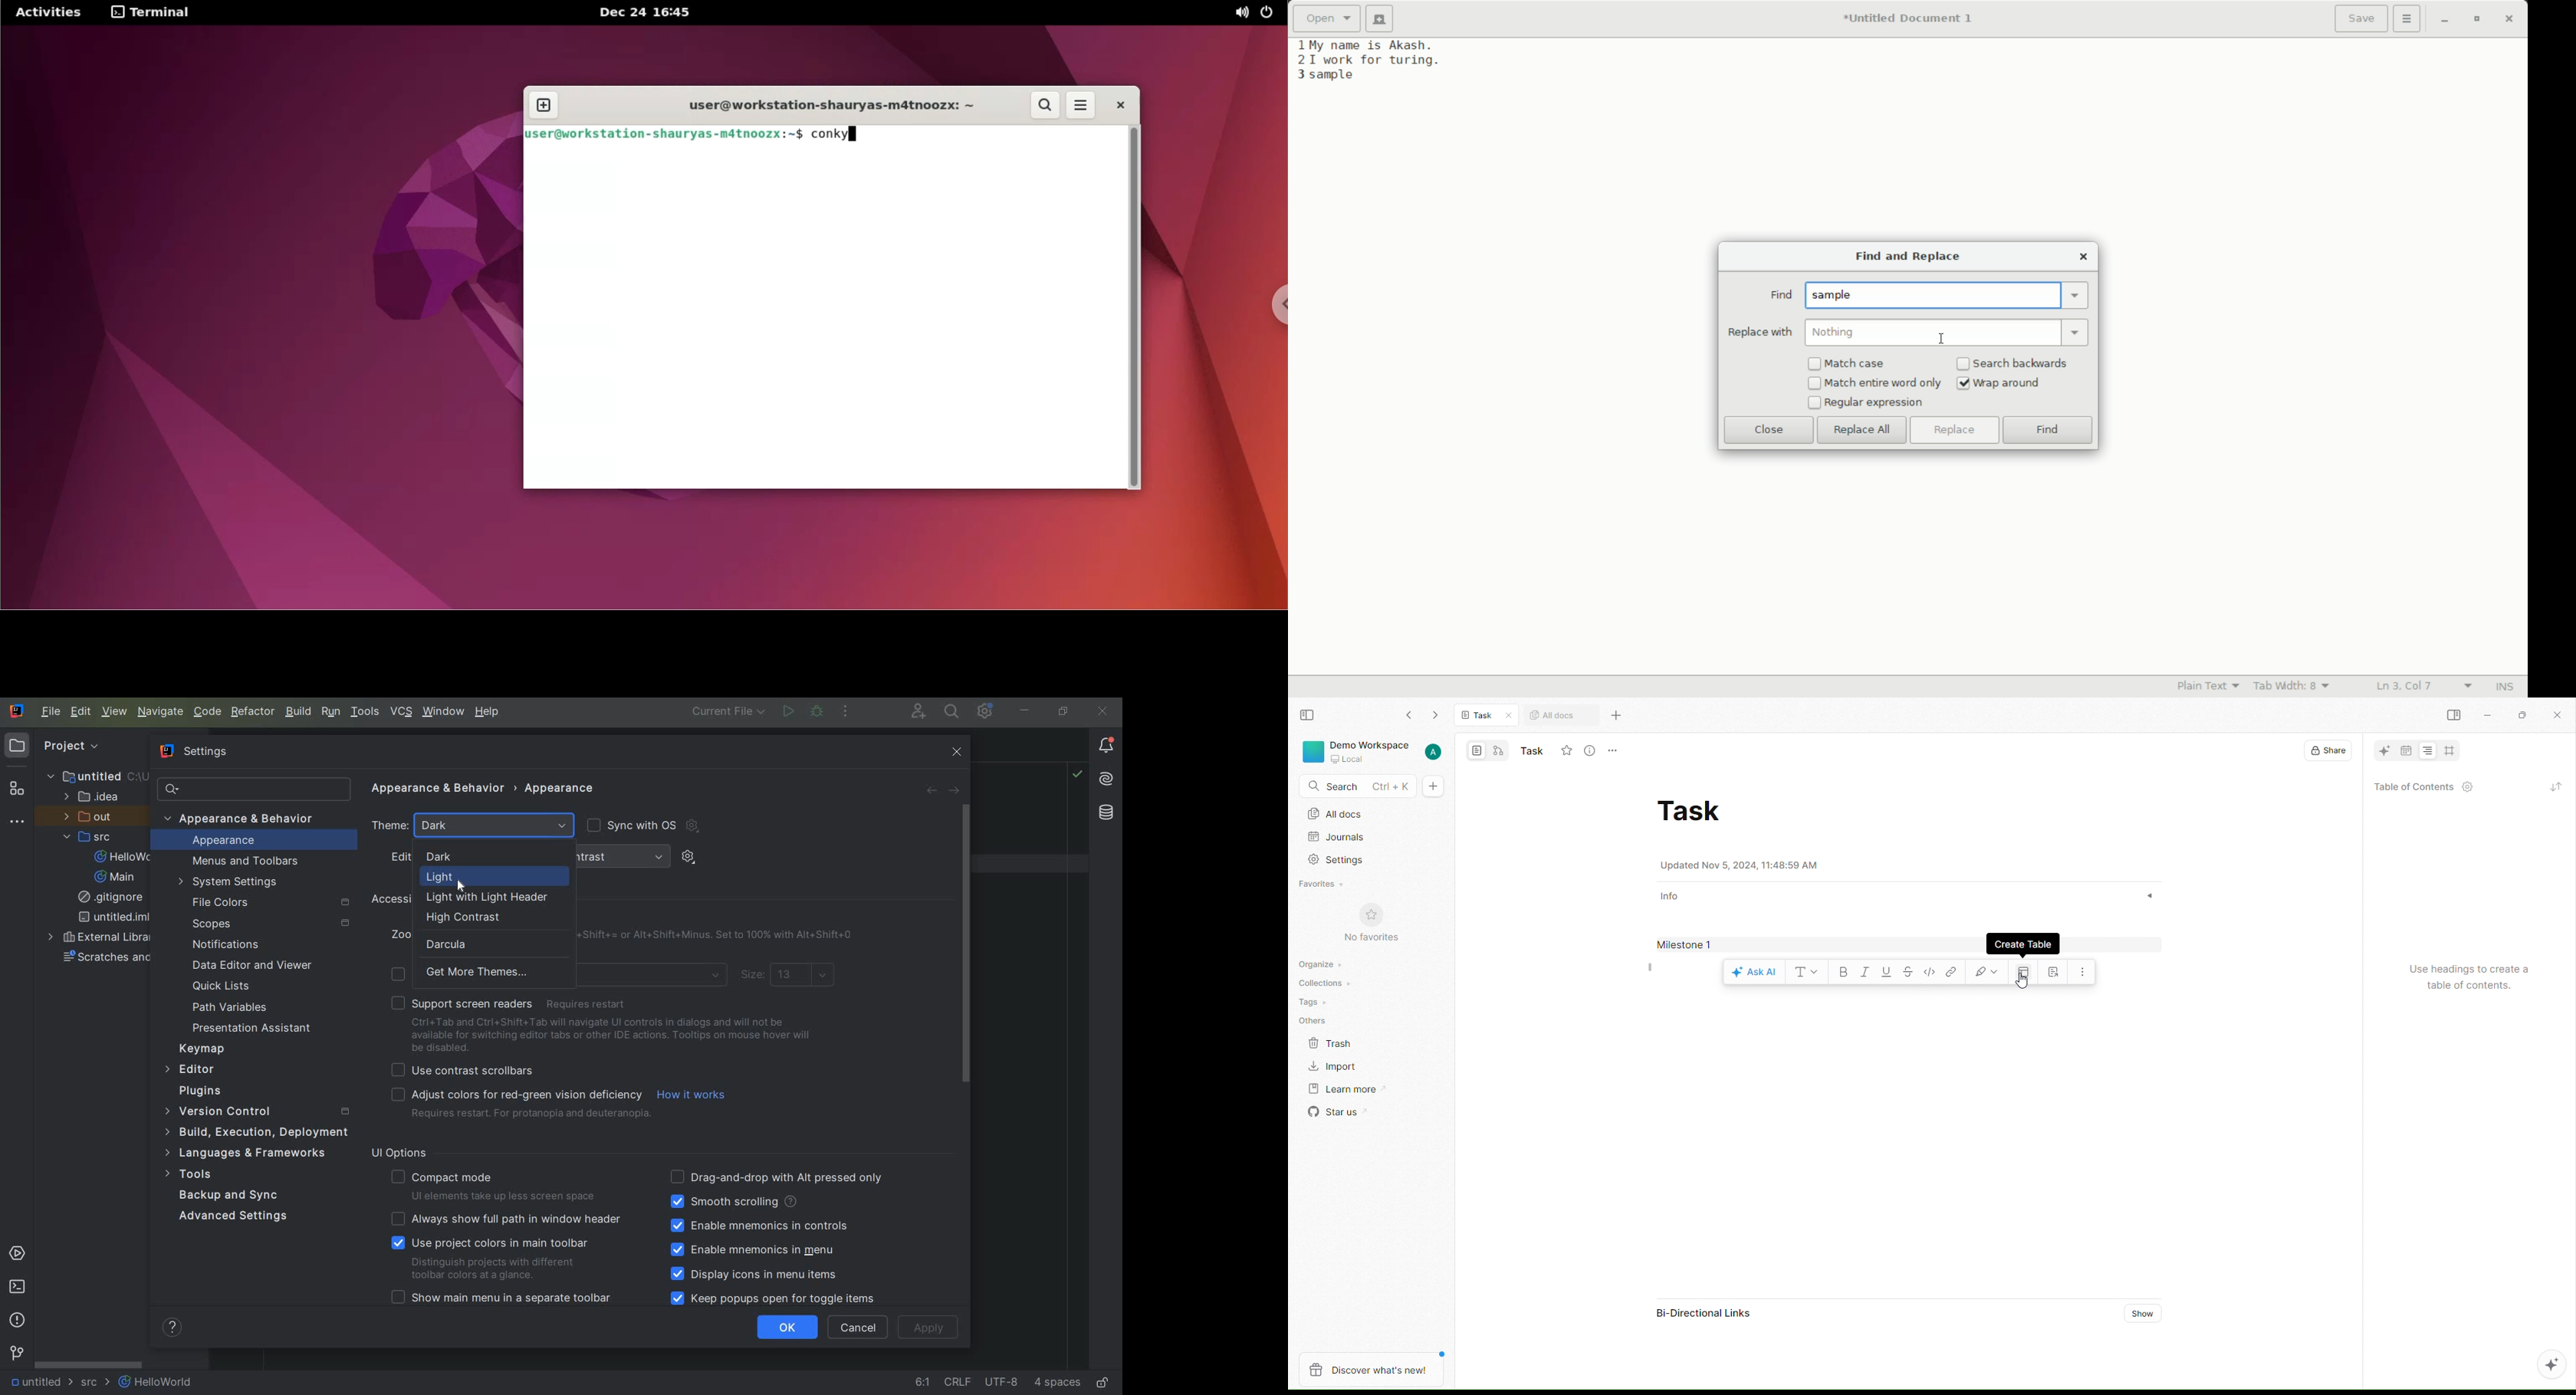 The image size is (2576, 1400). Describe the element at coordinates (2076, 295) in the screenshot. I see `dropdown` at that location.